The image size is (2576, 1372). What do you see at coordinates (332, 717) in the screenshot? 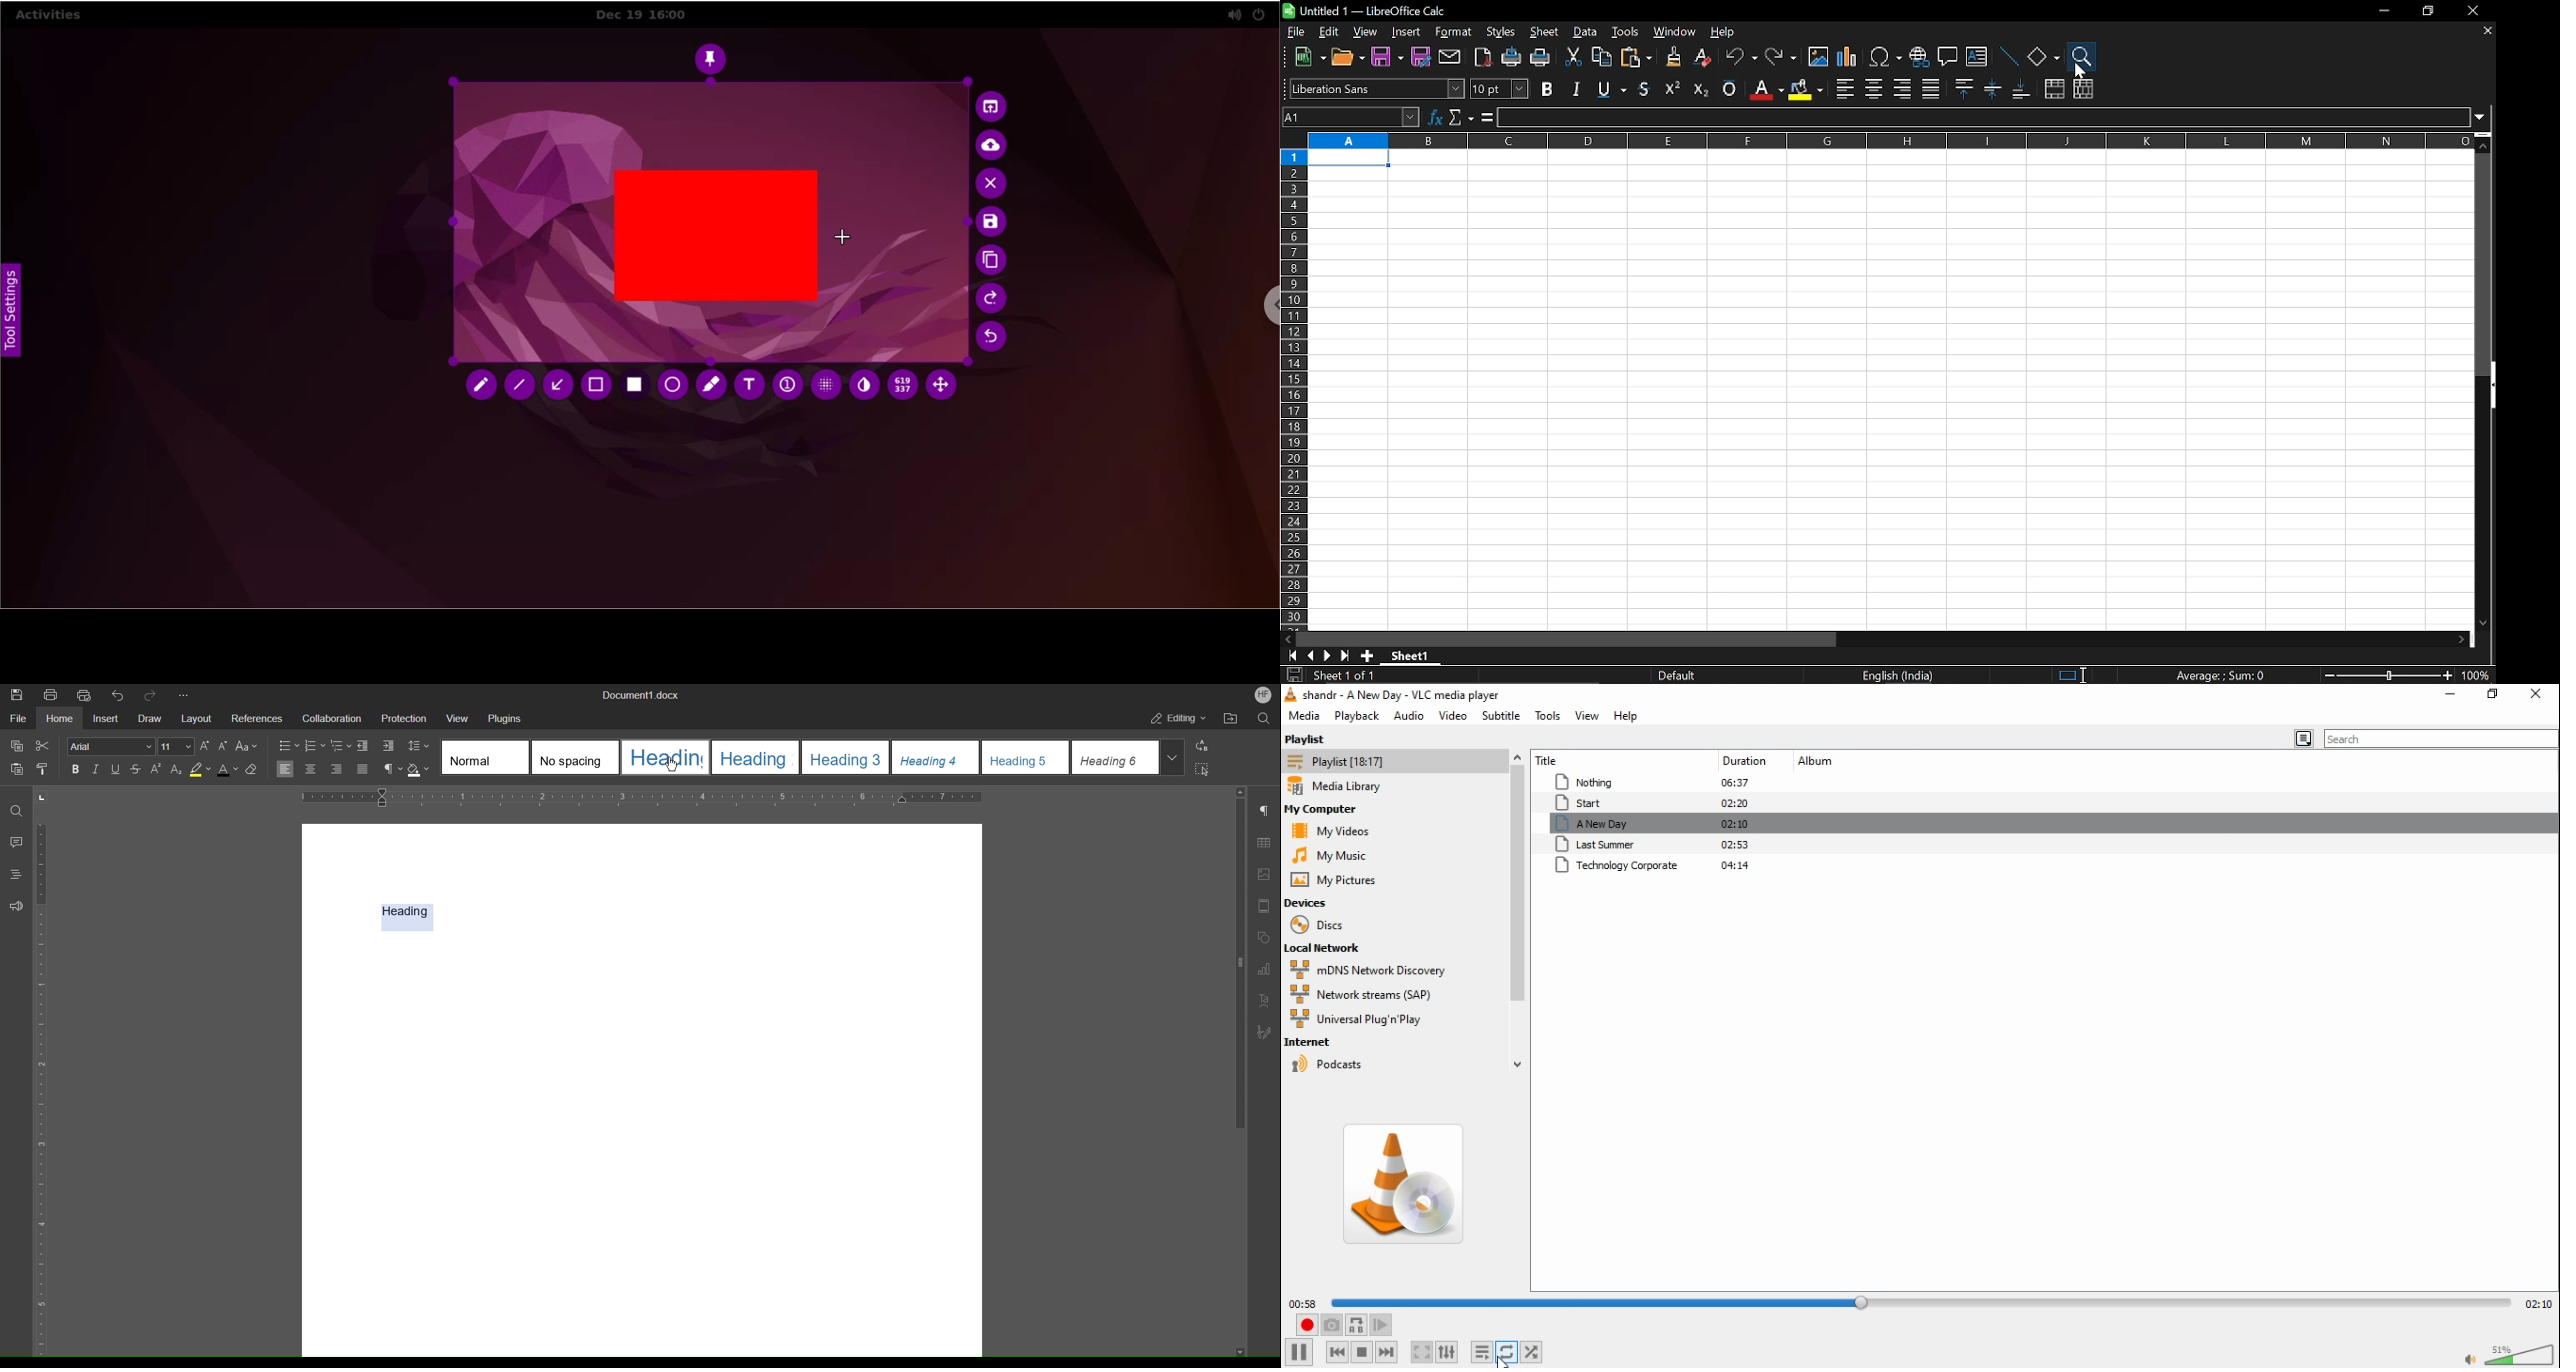
I see `Collaboration` at bounding box center [332, 717].